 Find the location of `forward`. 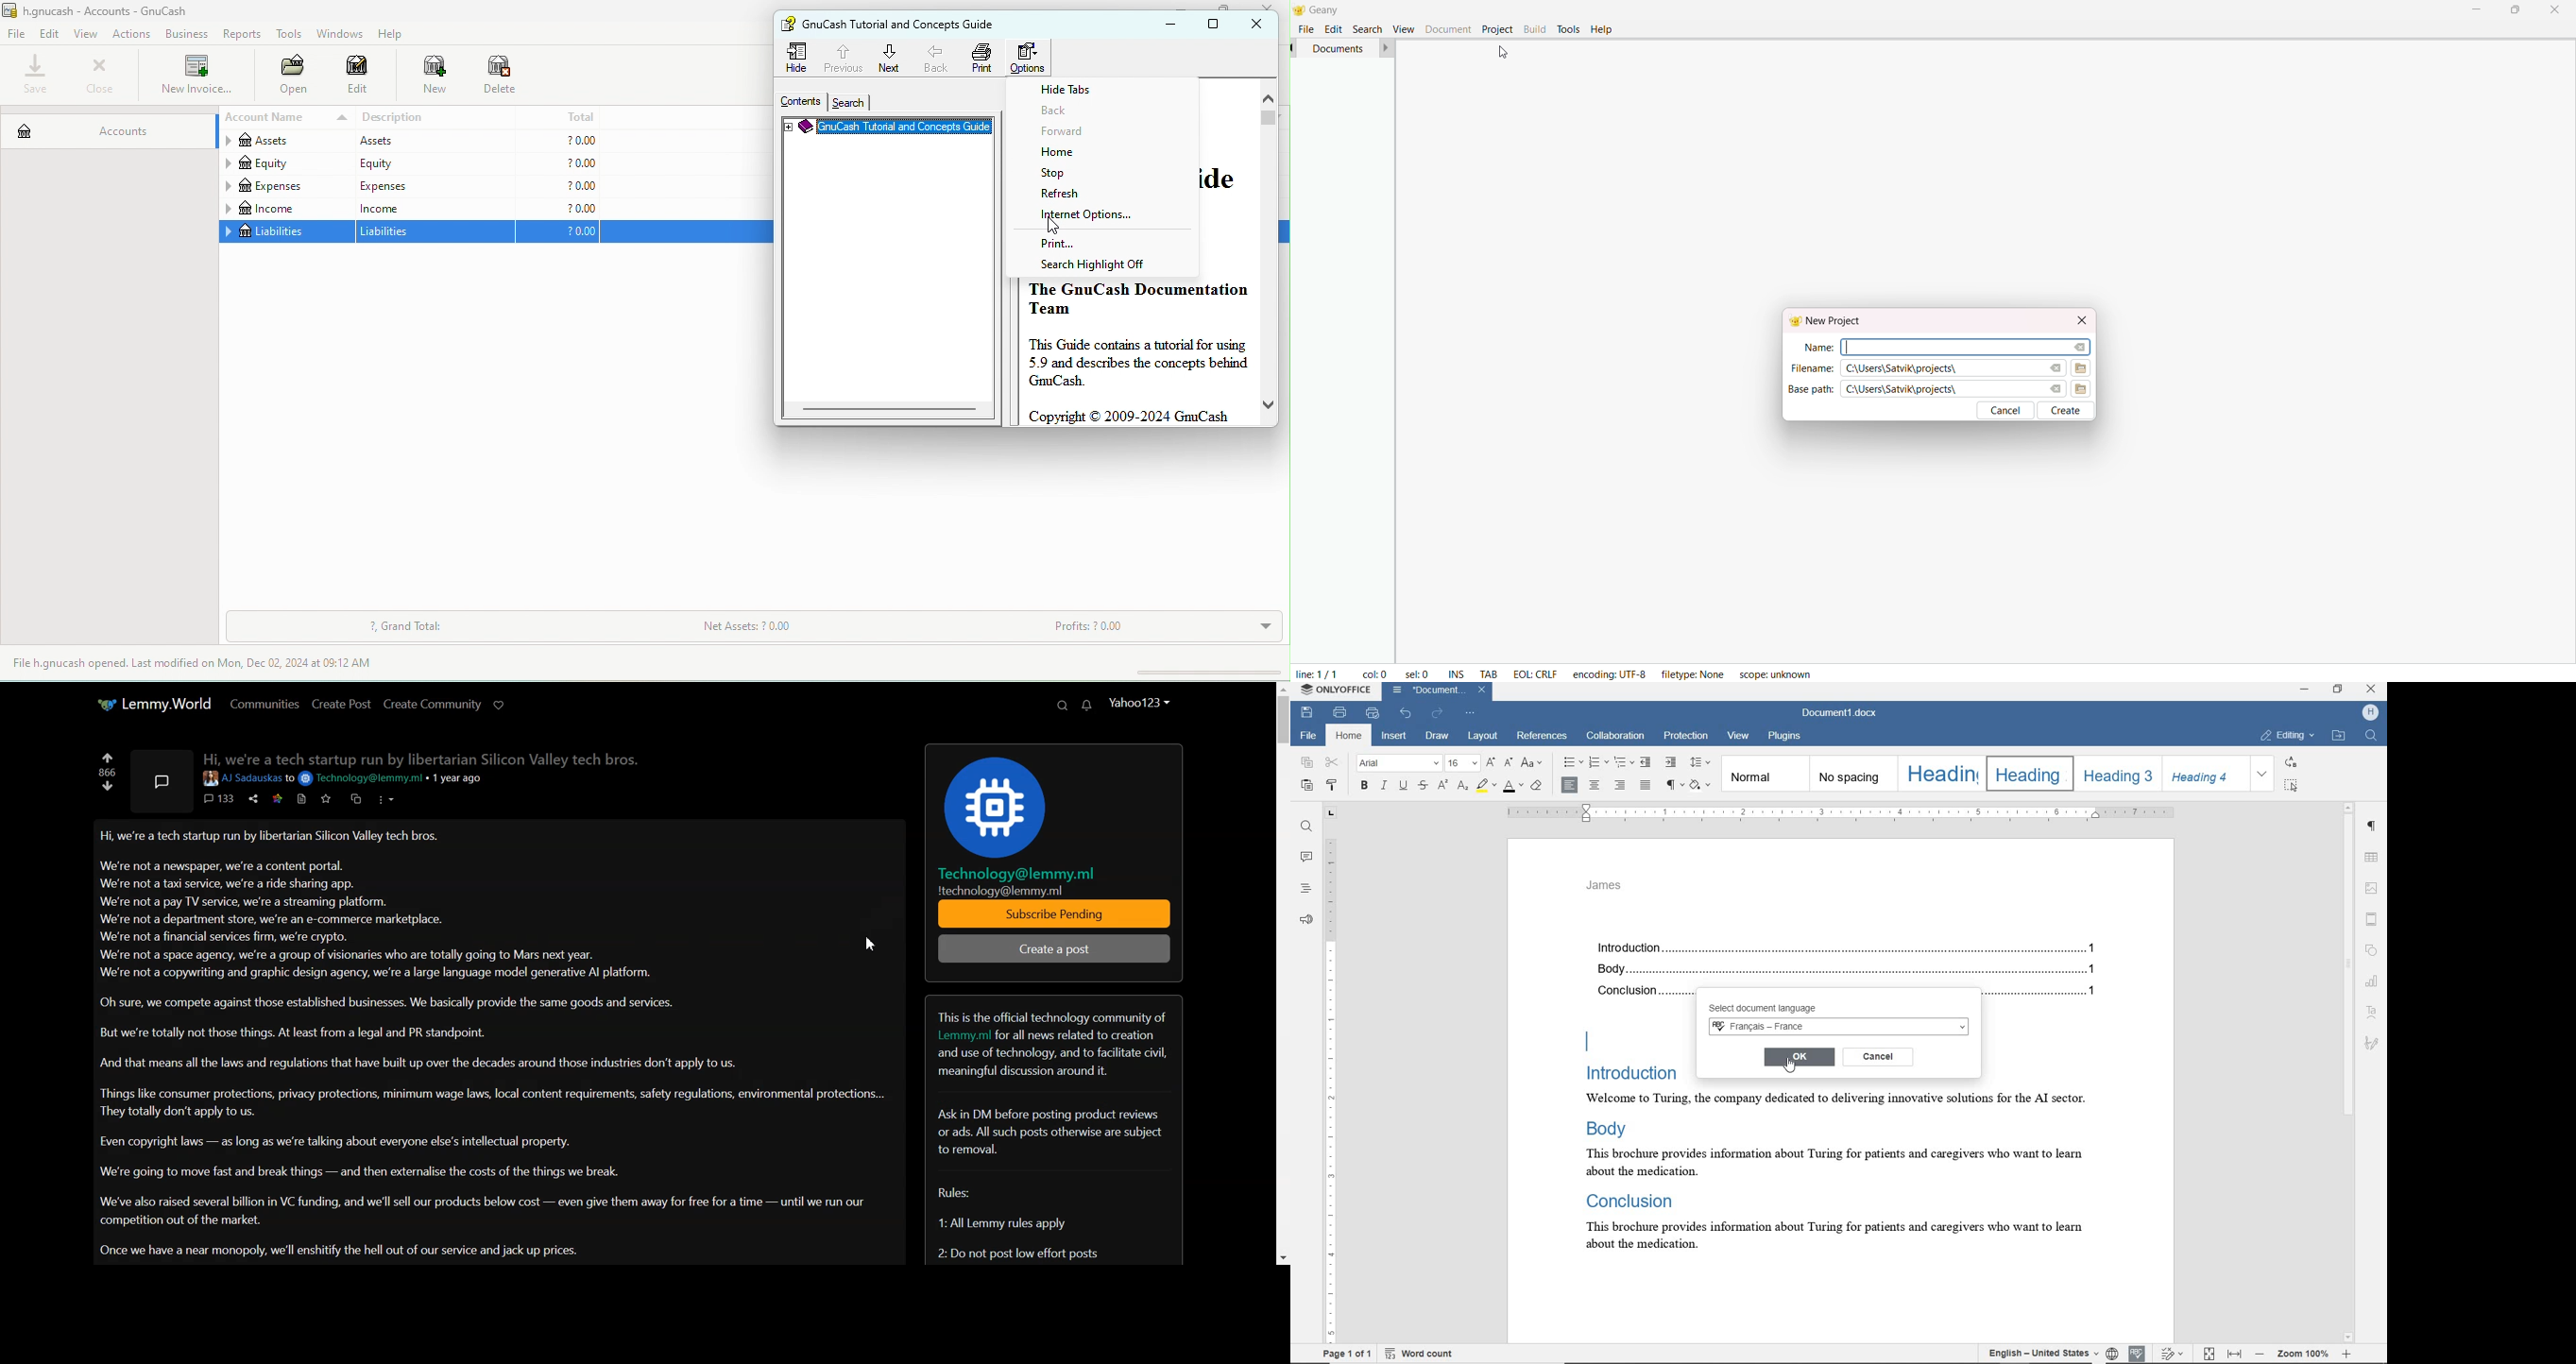

forward is located at coordinates (1092, 133).